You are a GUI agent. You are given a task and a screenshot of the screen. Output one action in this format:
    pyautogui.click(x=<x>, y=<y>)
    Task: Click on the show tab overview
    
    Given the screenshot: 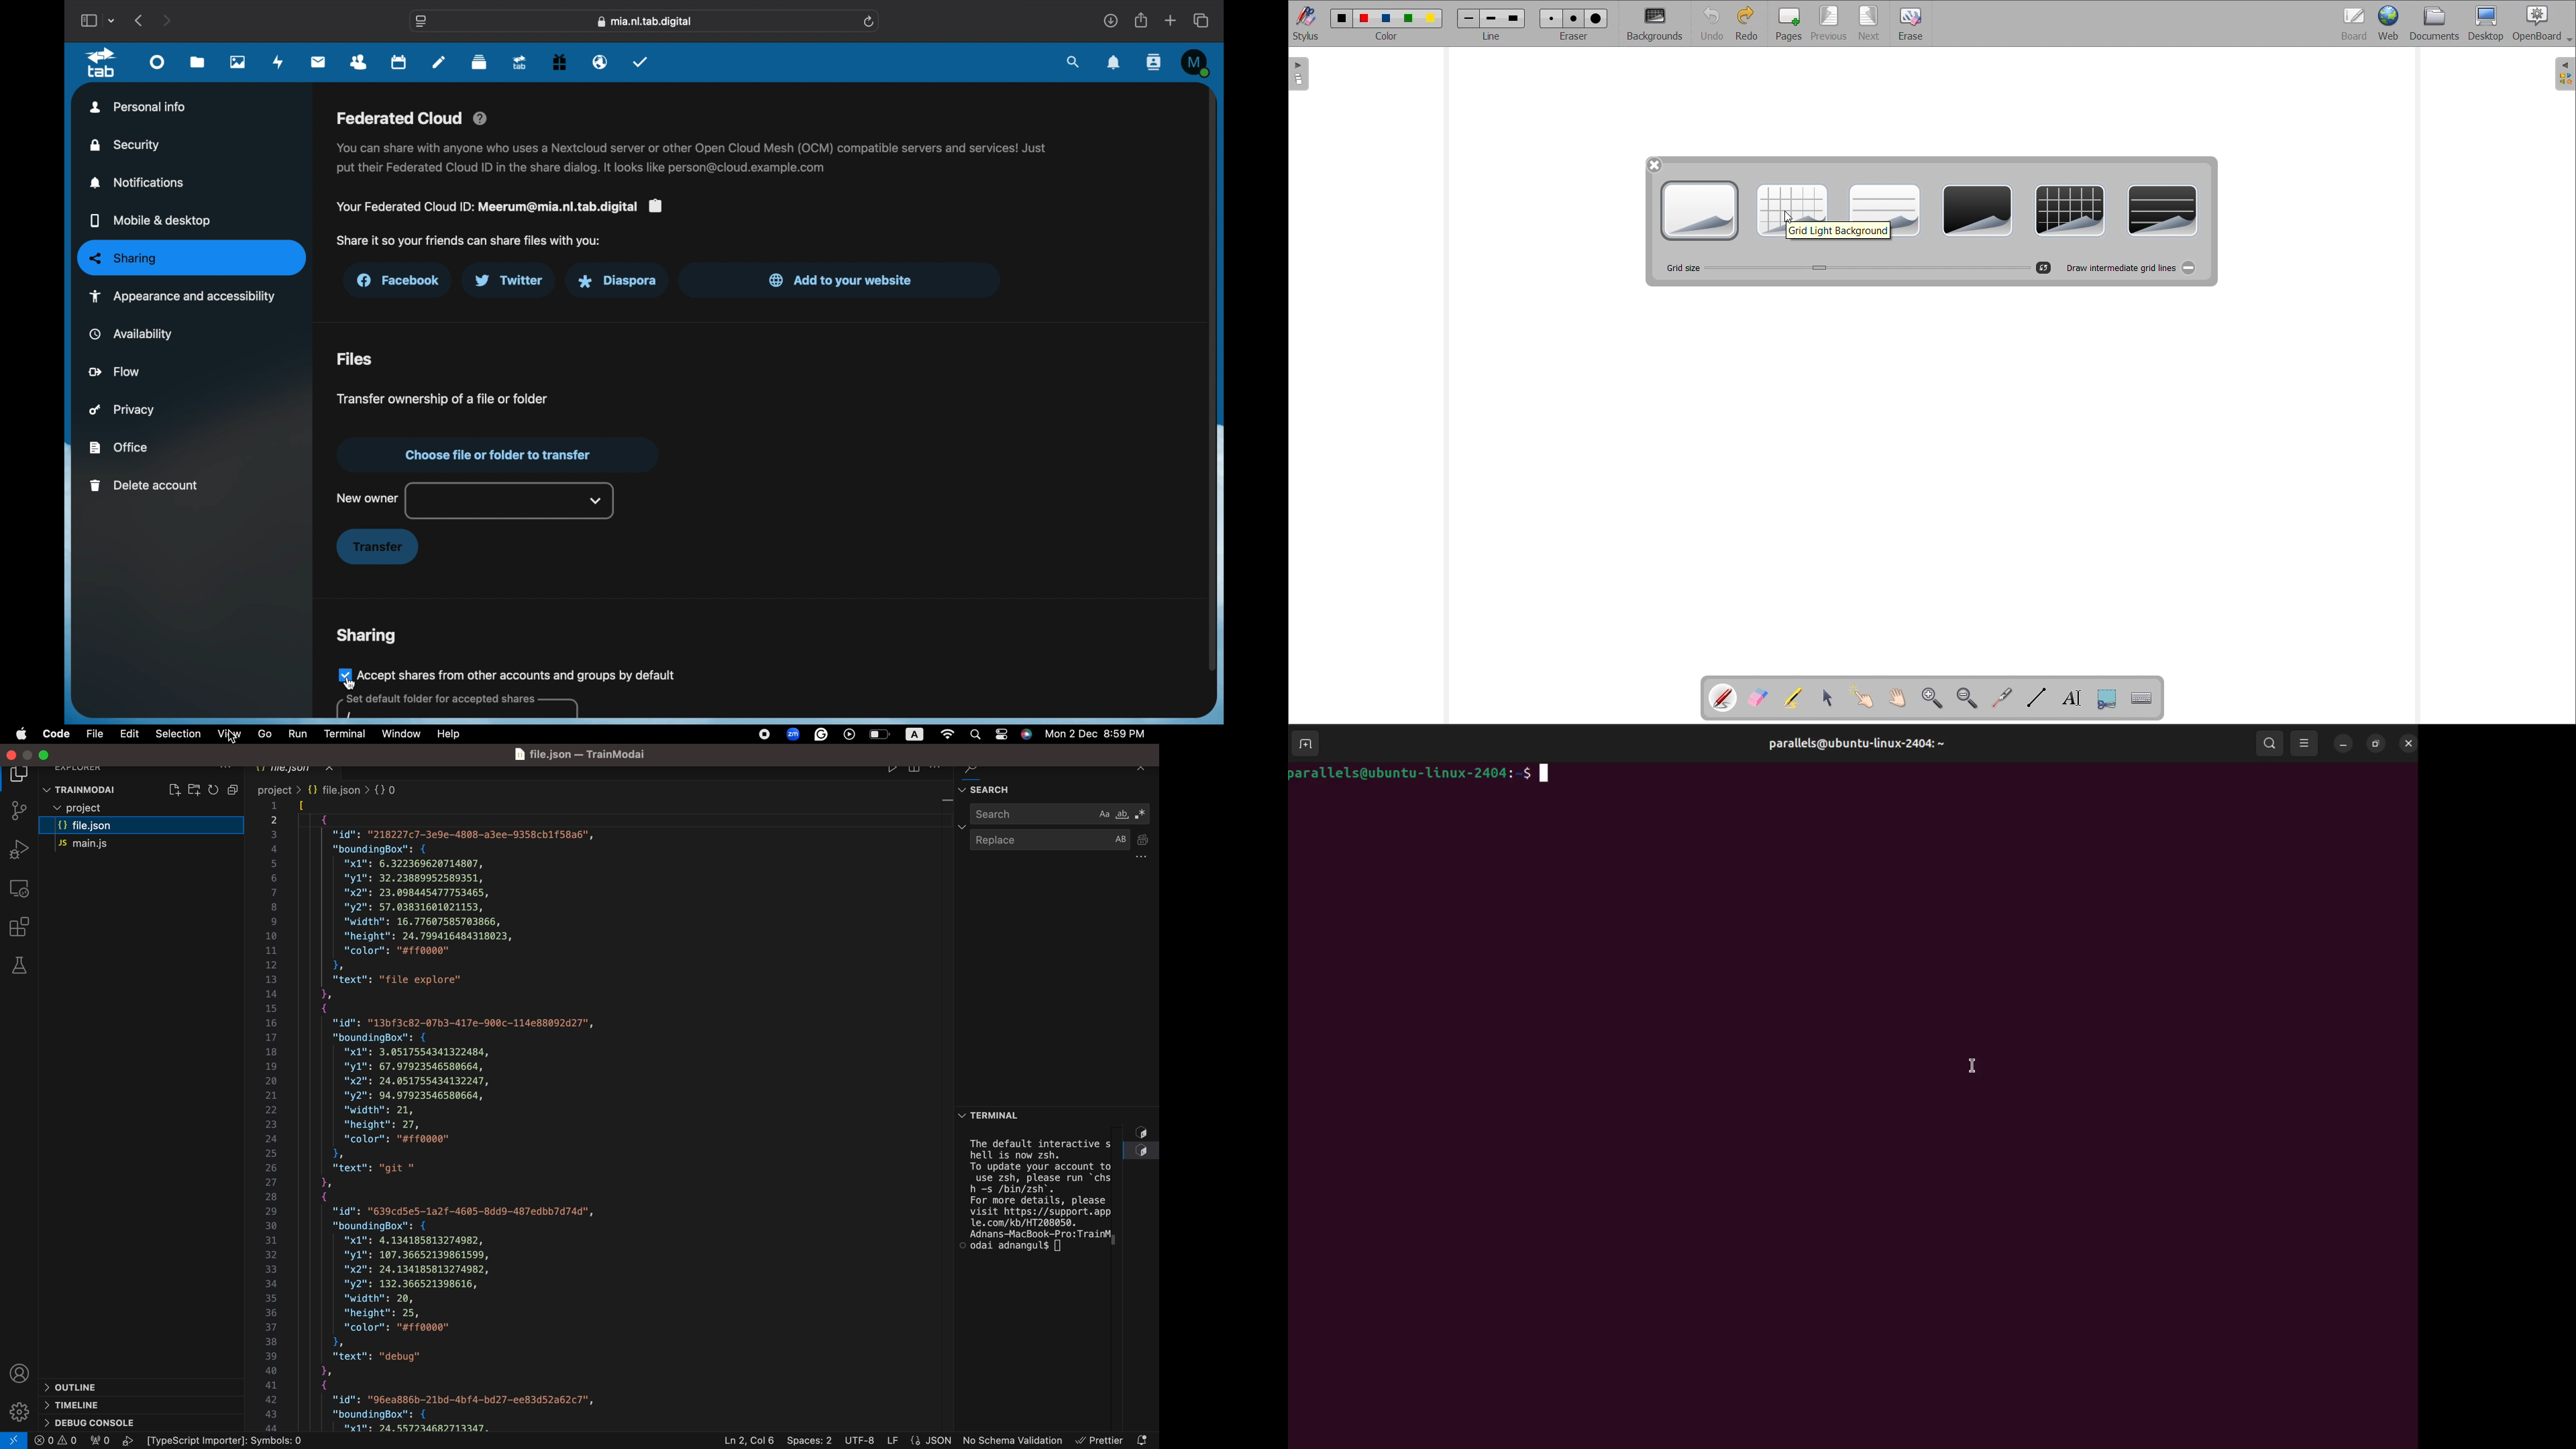 What is the action you would take?
    pyautogui.click(x=1202, y=20)
    